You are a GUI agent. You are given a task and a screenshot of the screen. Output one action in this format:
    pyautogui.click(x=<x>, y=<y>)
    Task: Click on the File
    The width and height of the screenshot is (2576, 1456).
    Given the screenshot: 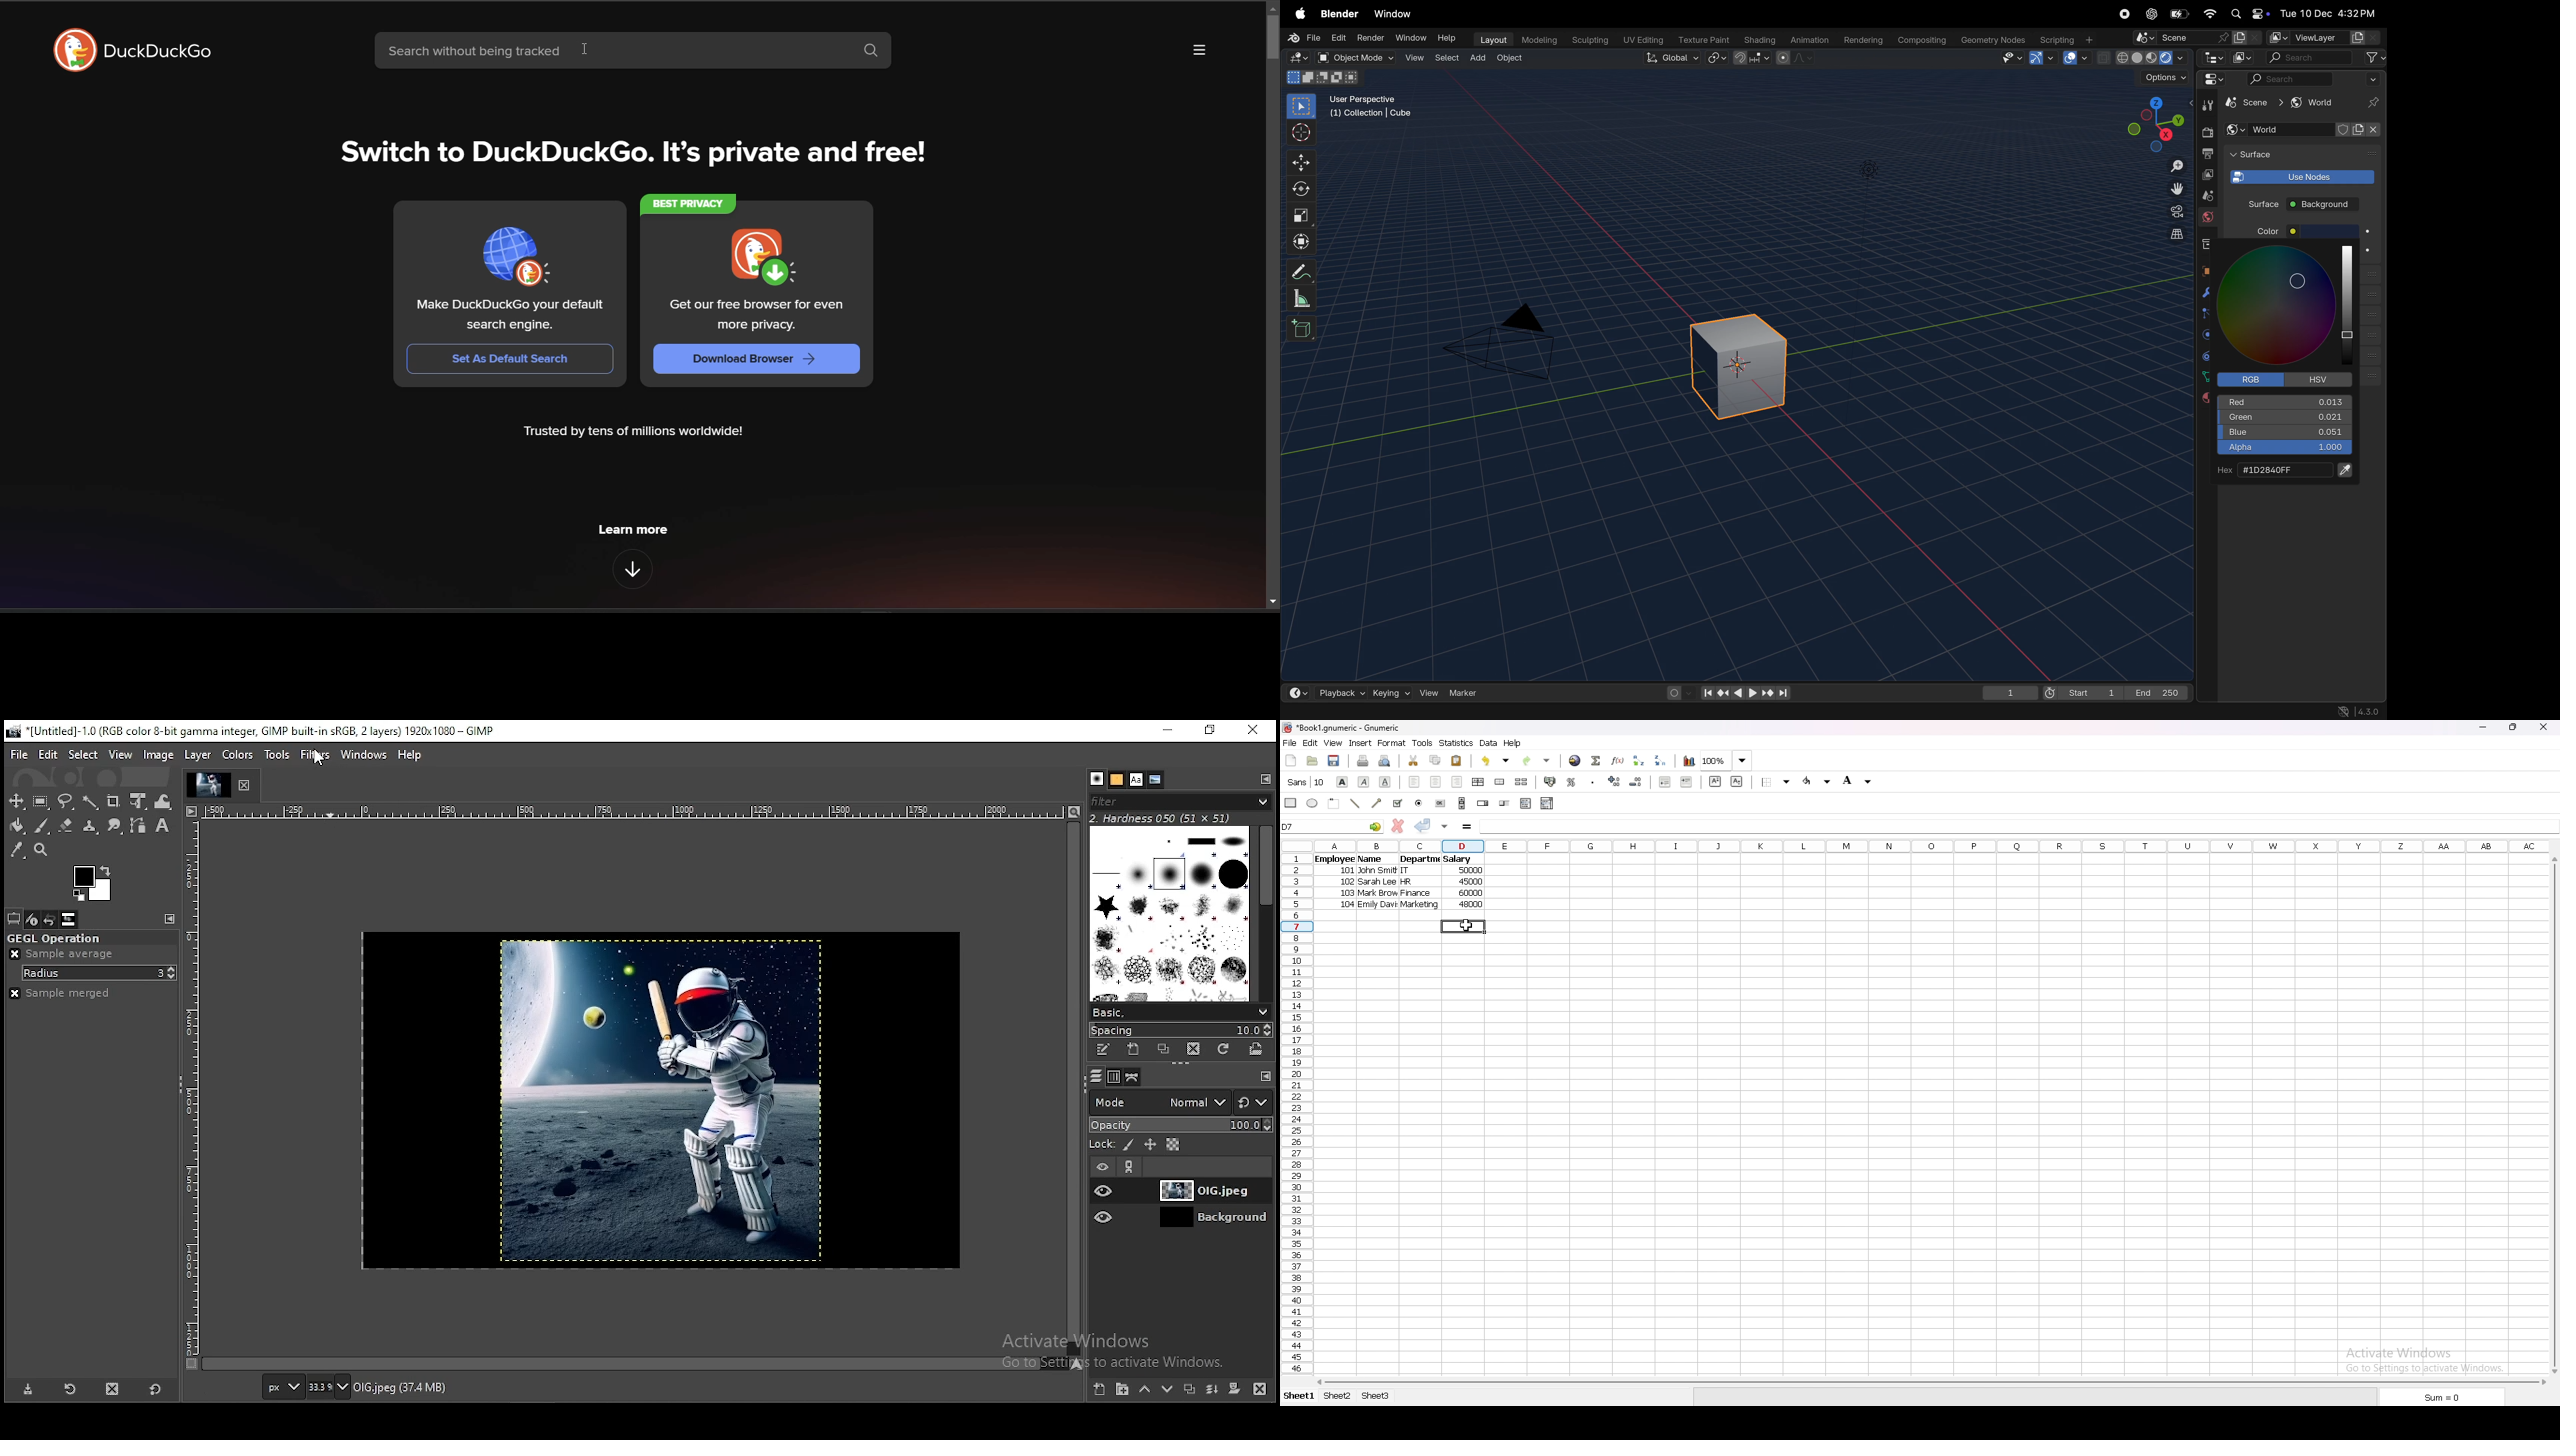 What is the action you would take?
    pyautogui.click(x=1302, y=38)
    